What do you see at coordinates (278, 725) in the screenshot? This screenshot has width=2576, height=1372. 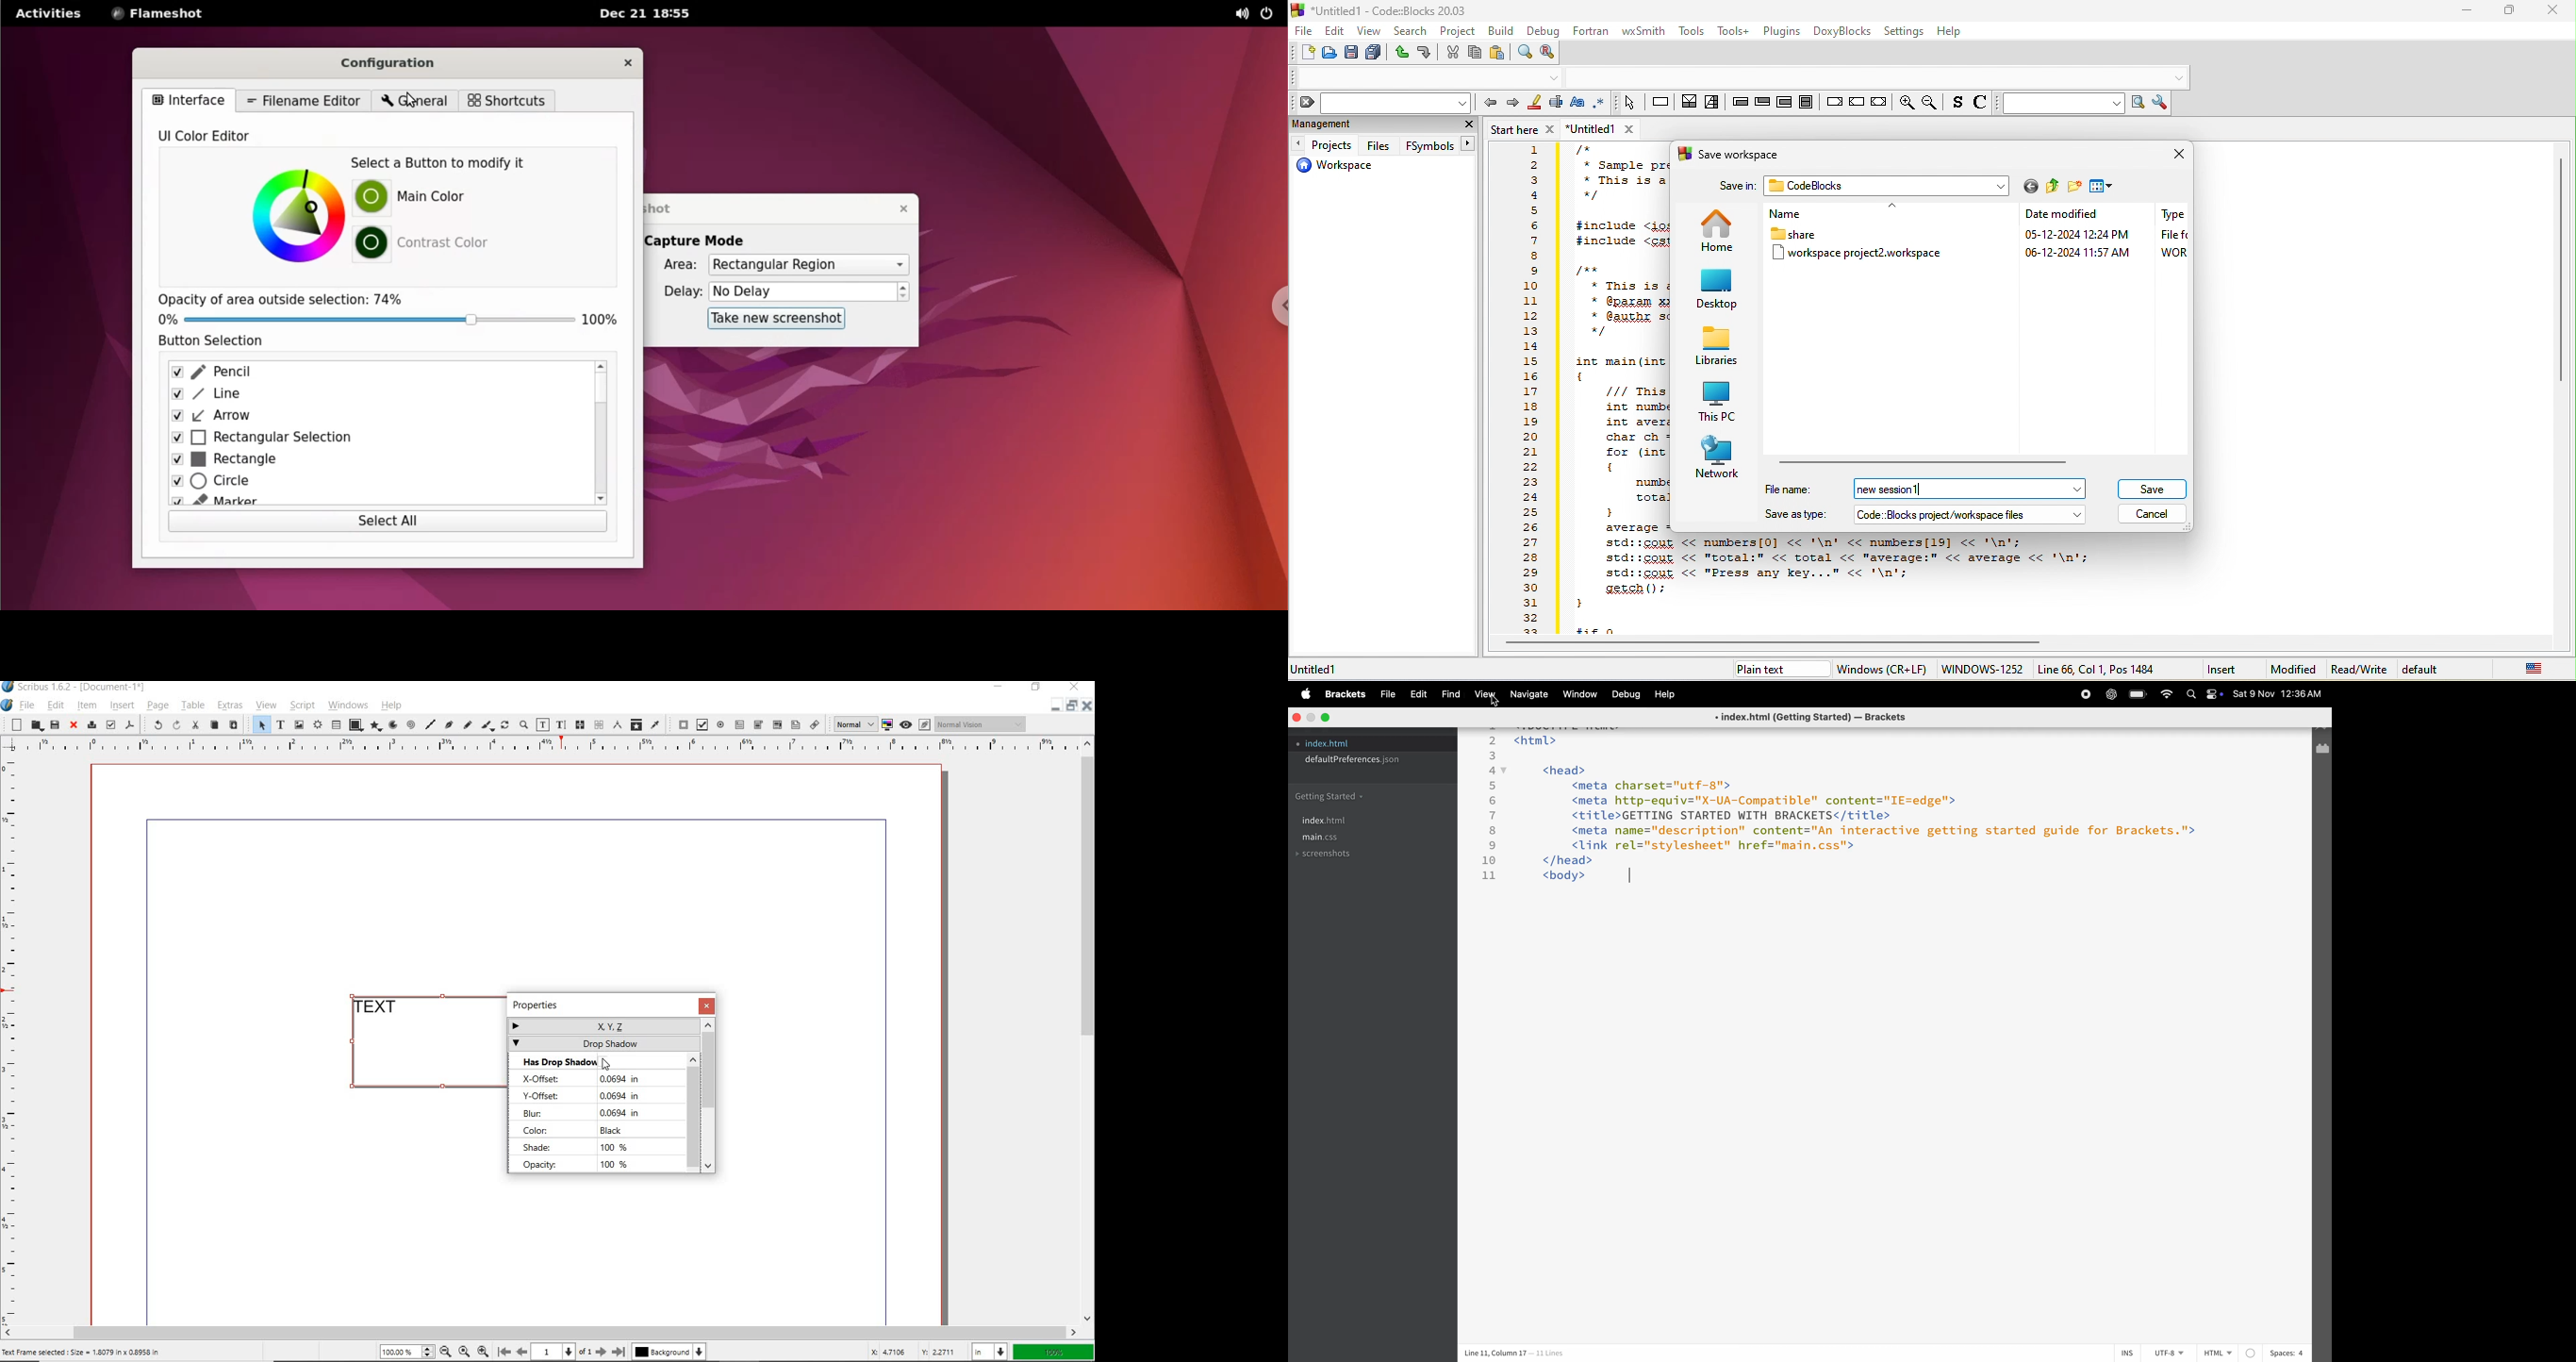 I see `text frame` at bounding box center [278, 725].